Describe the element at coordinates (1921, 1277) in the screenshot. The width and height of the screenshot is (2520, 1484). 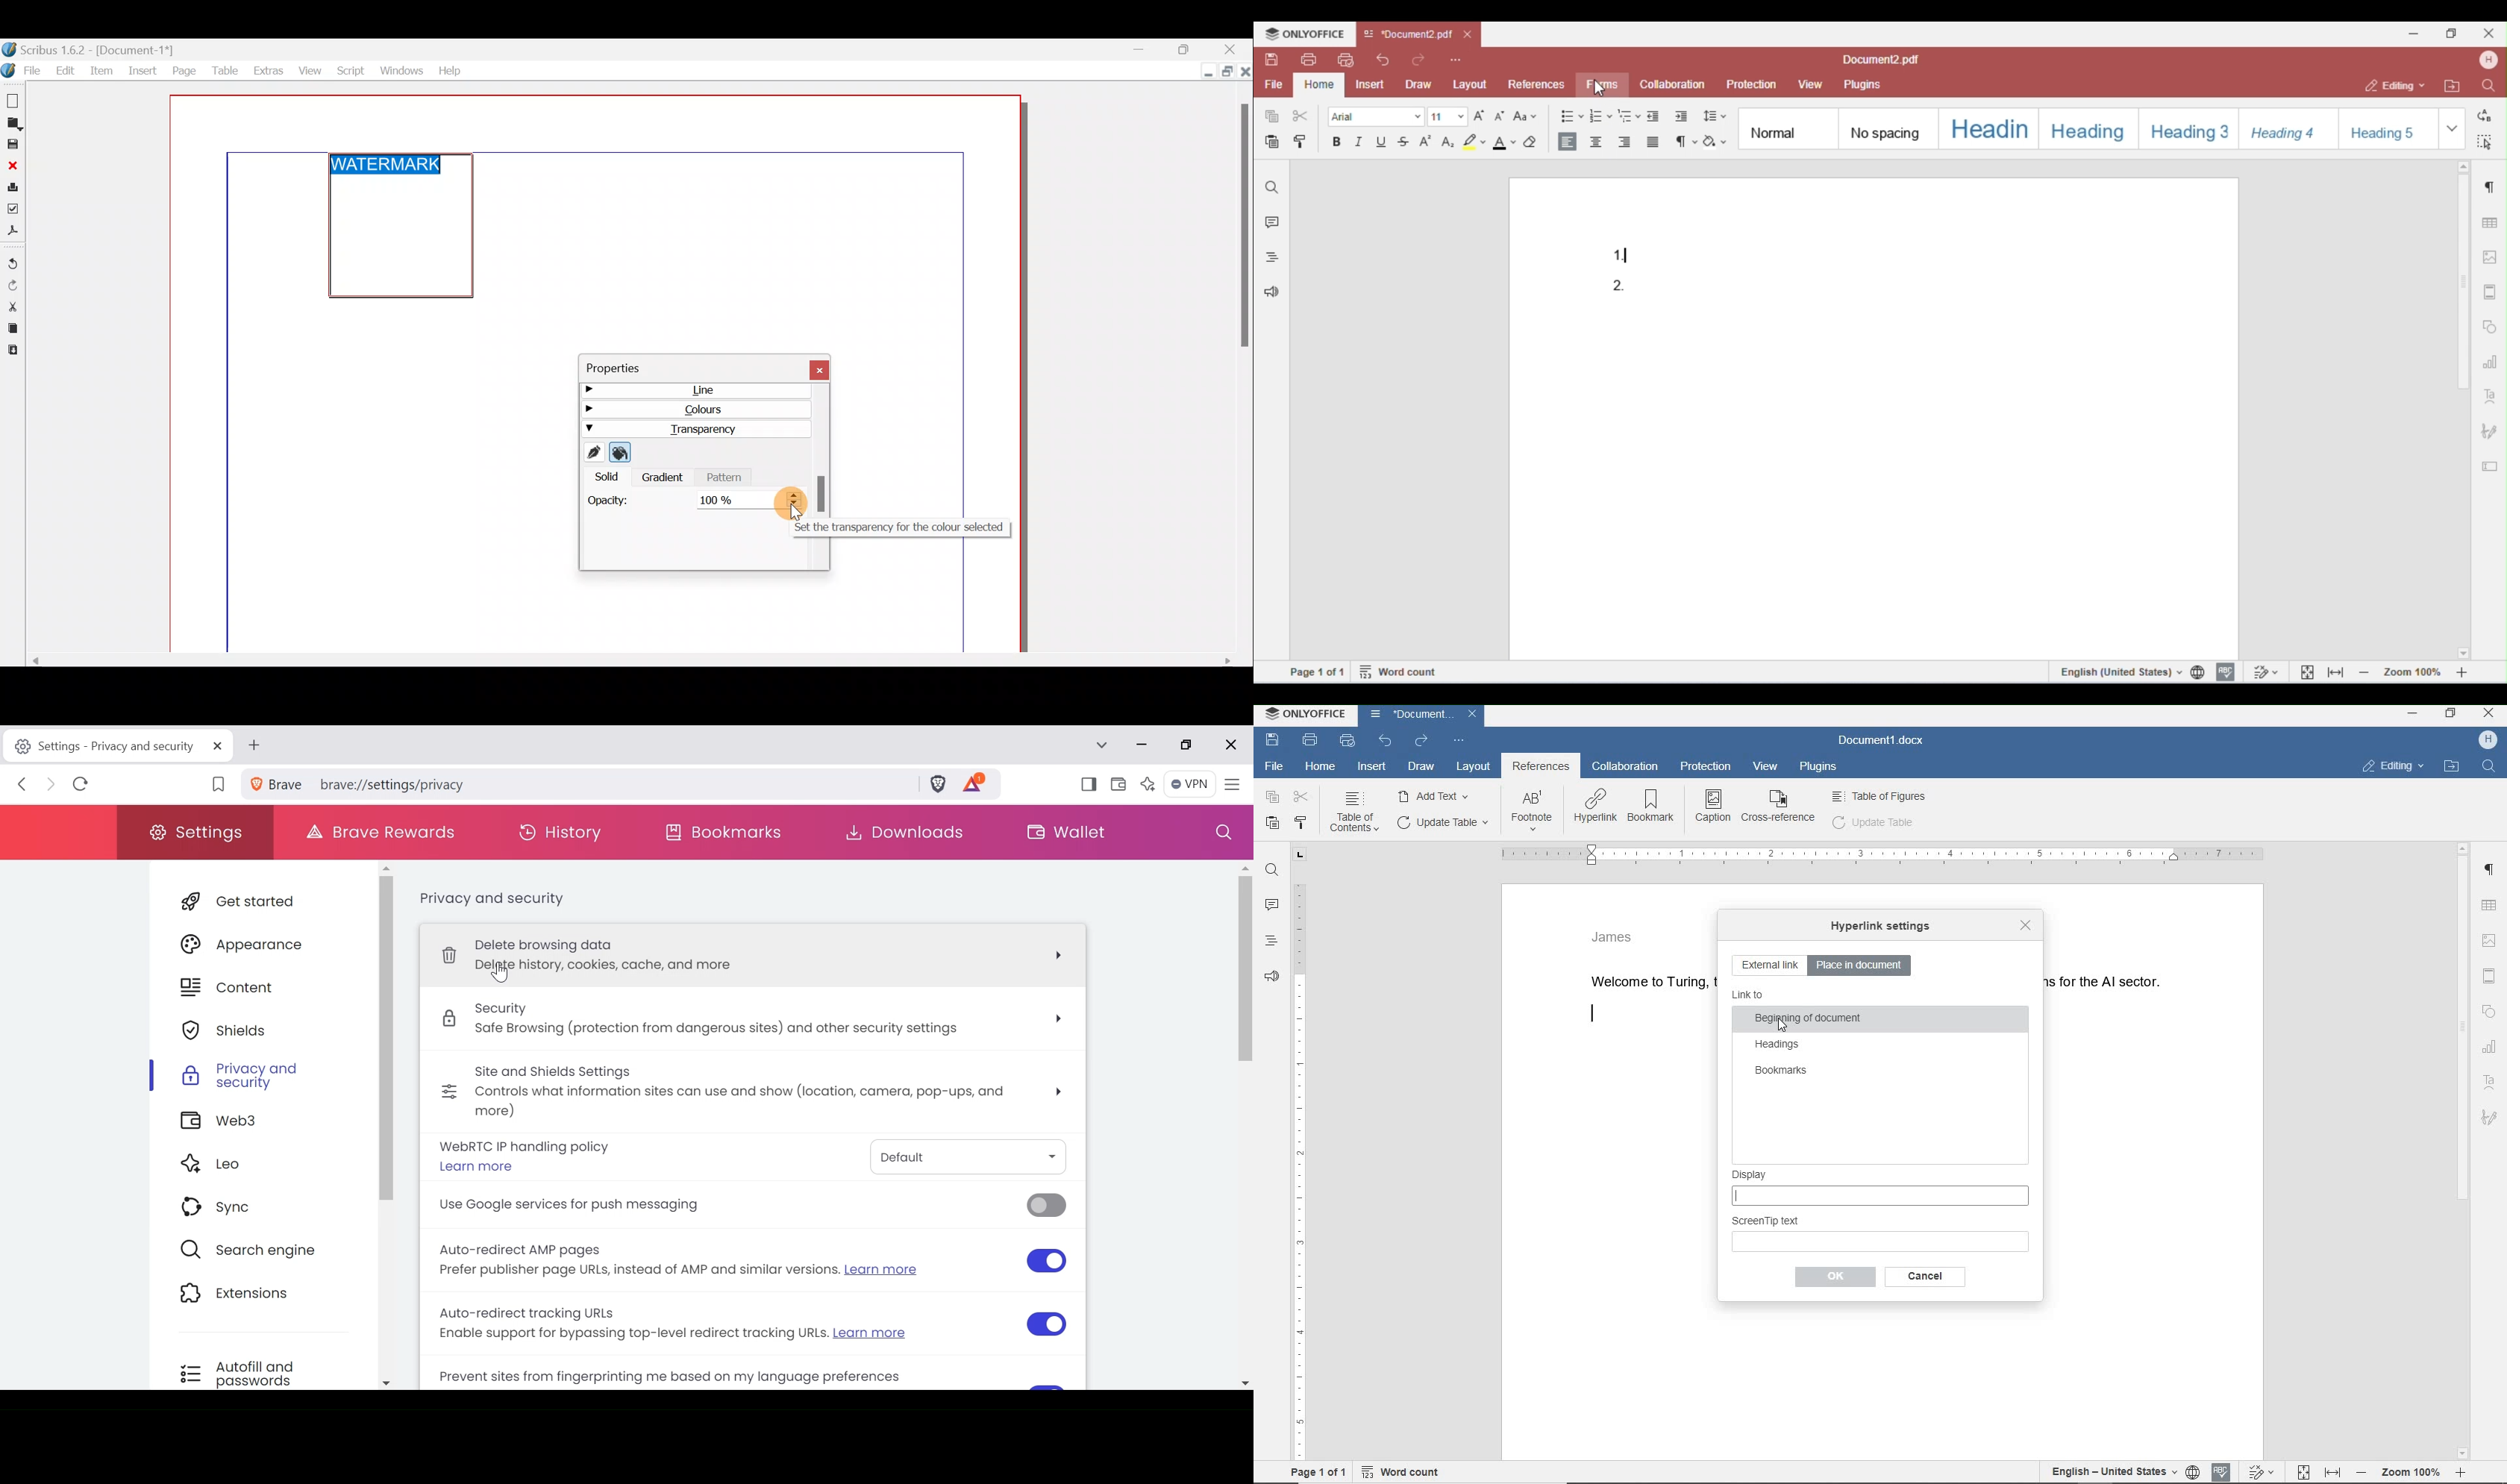
I see `ok` at that location.